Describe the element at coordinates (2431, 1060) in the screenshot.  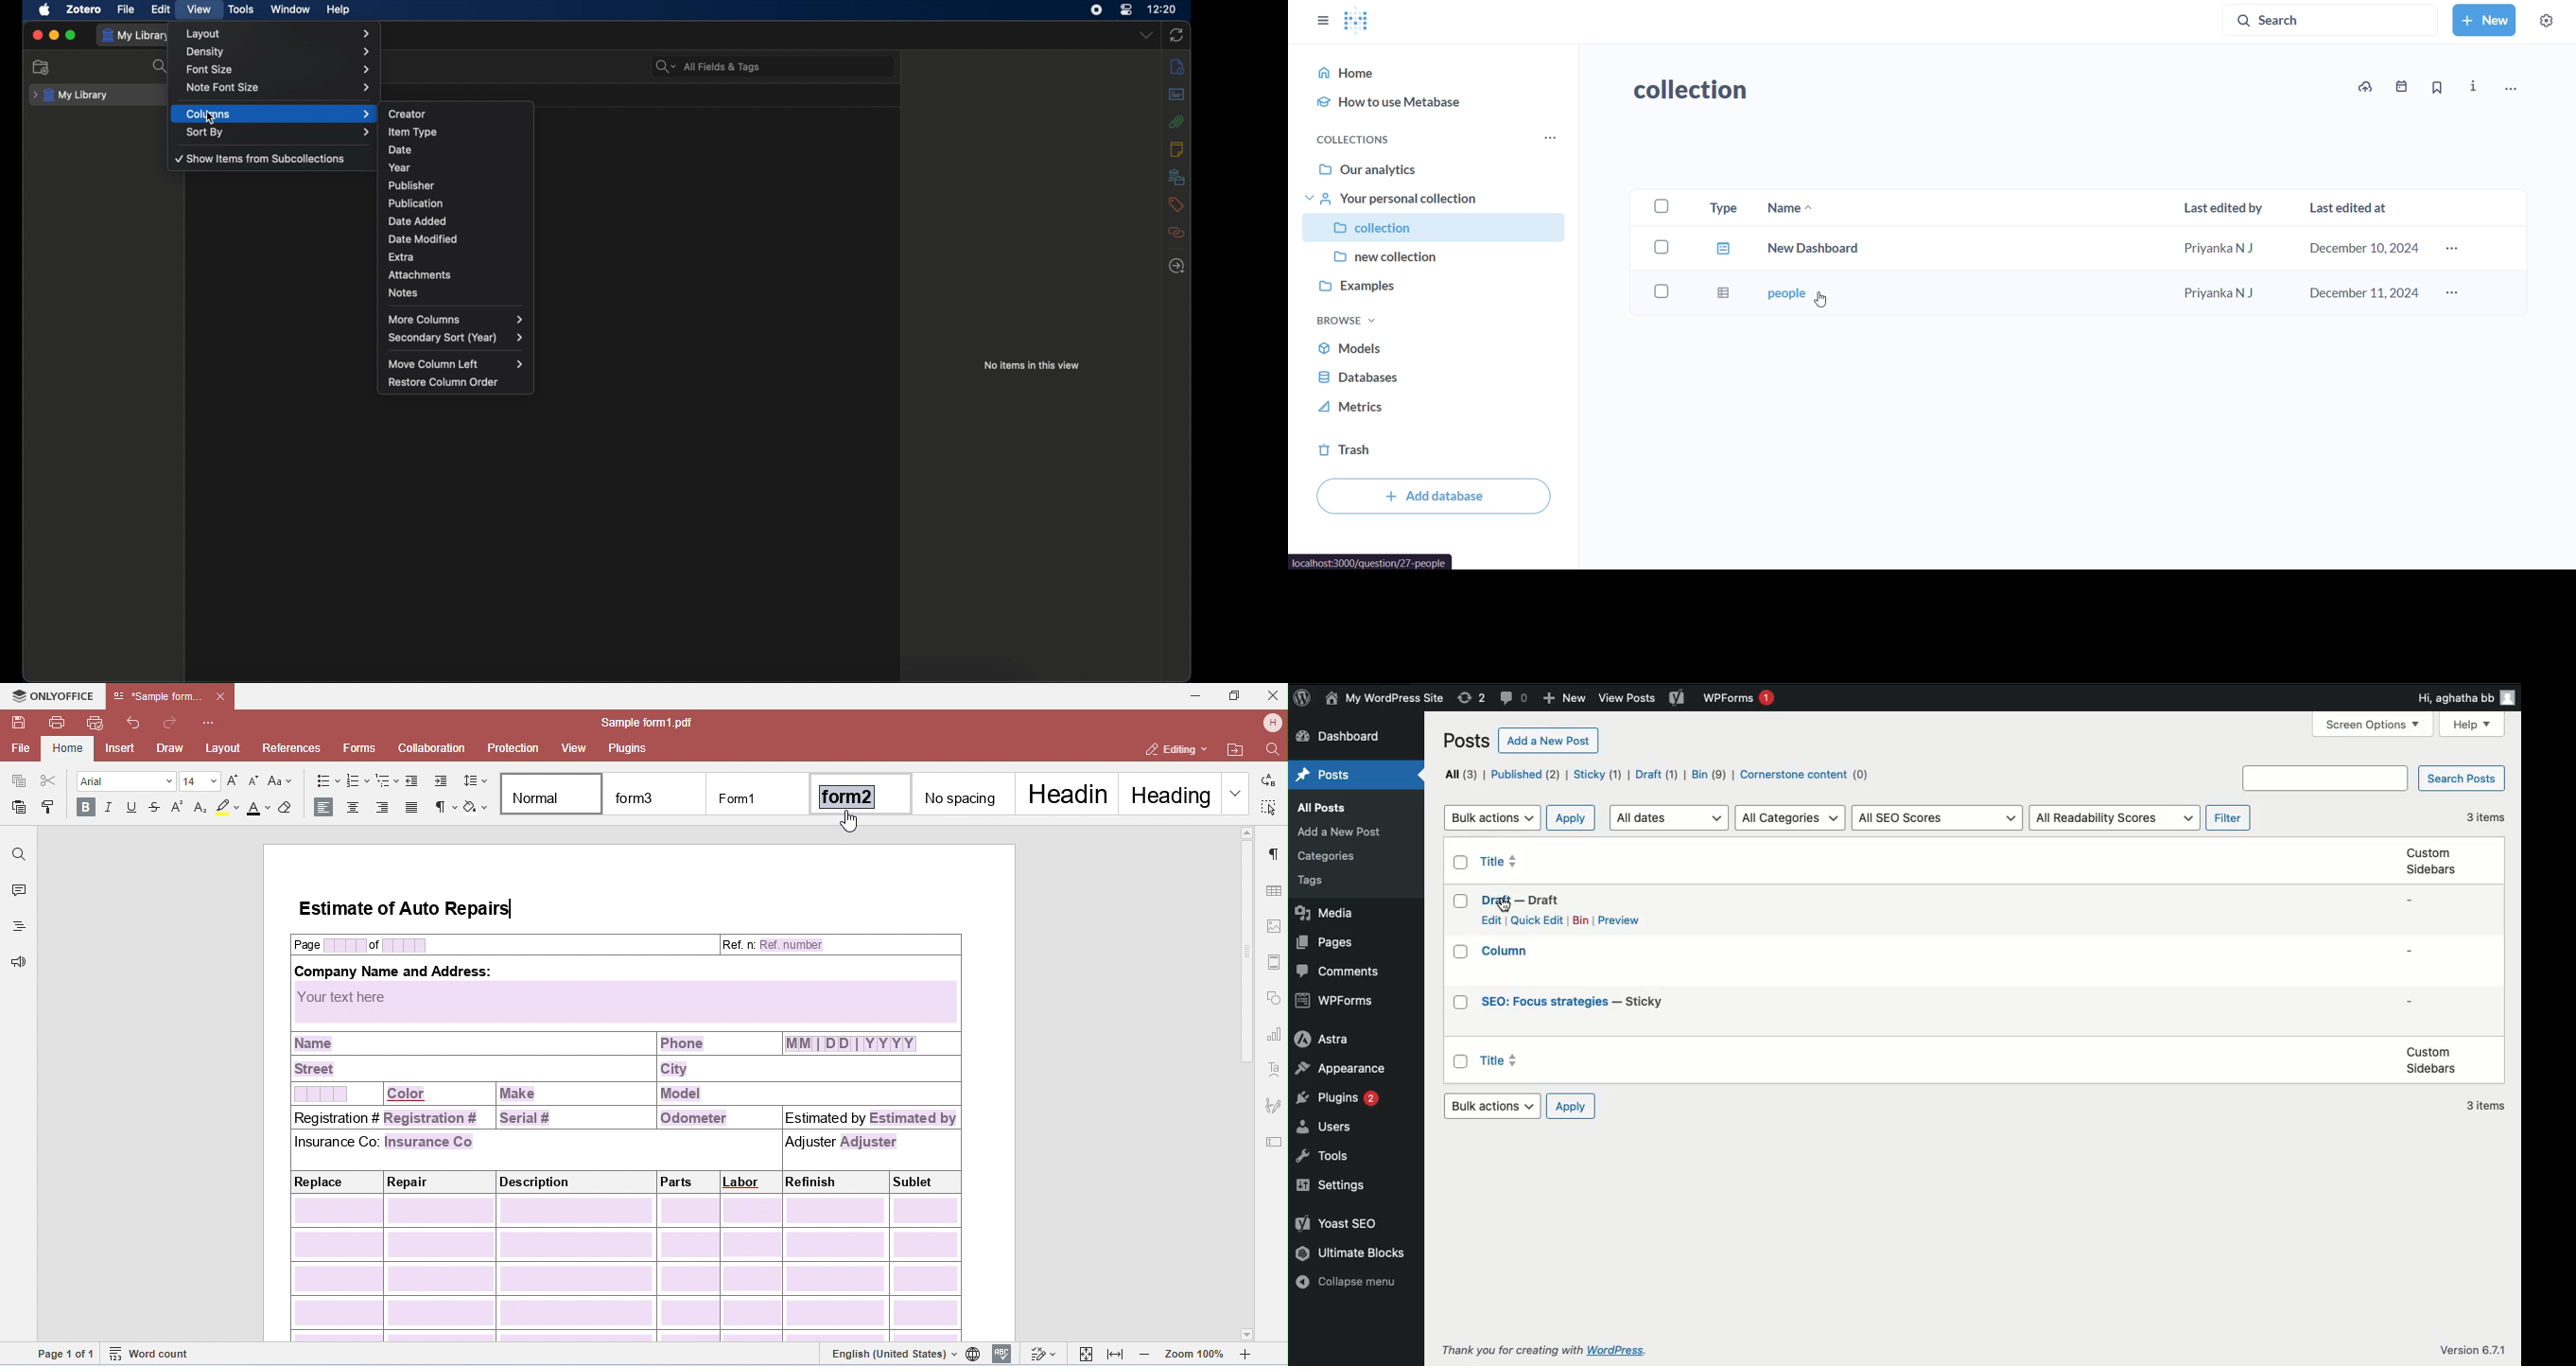
I see `Custom sidebars` at that location.